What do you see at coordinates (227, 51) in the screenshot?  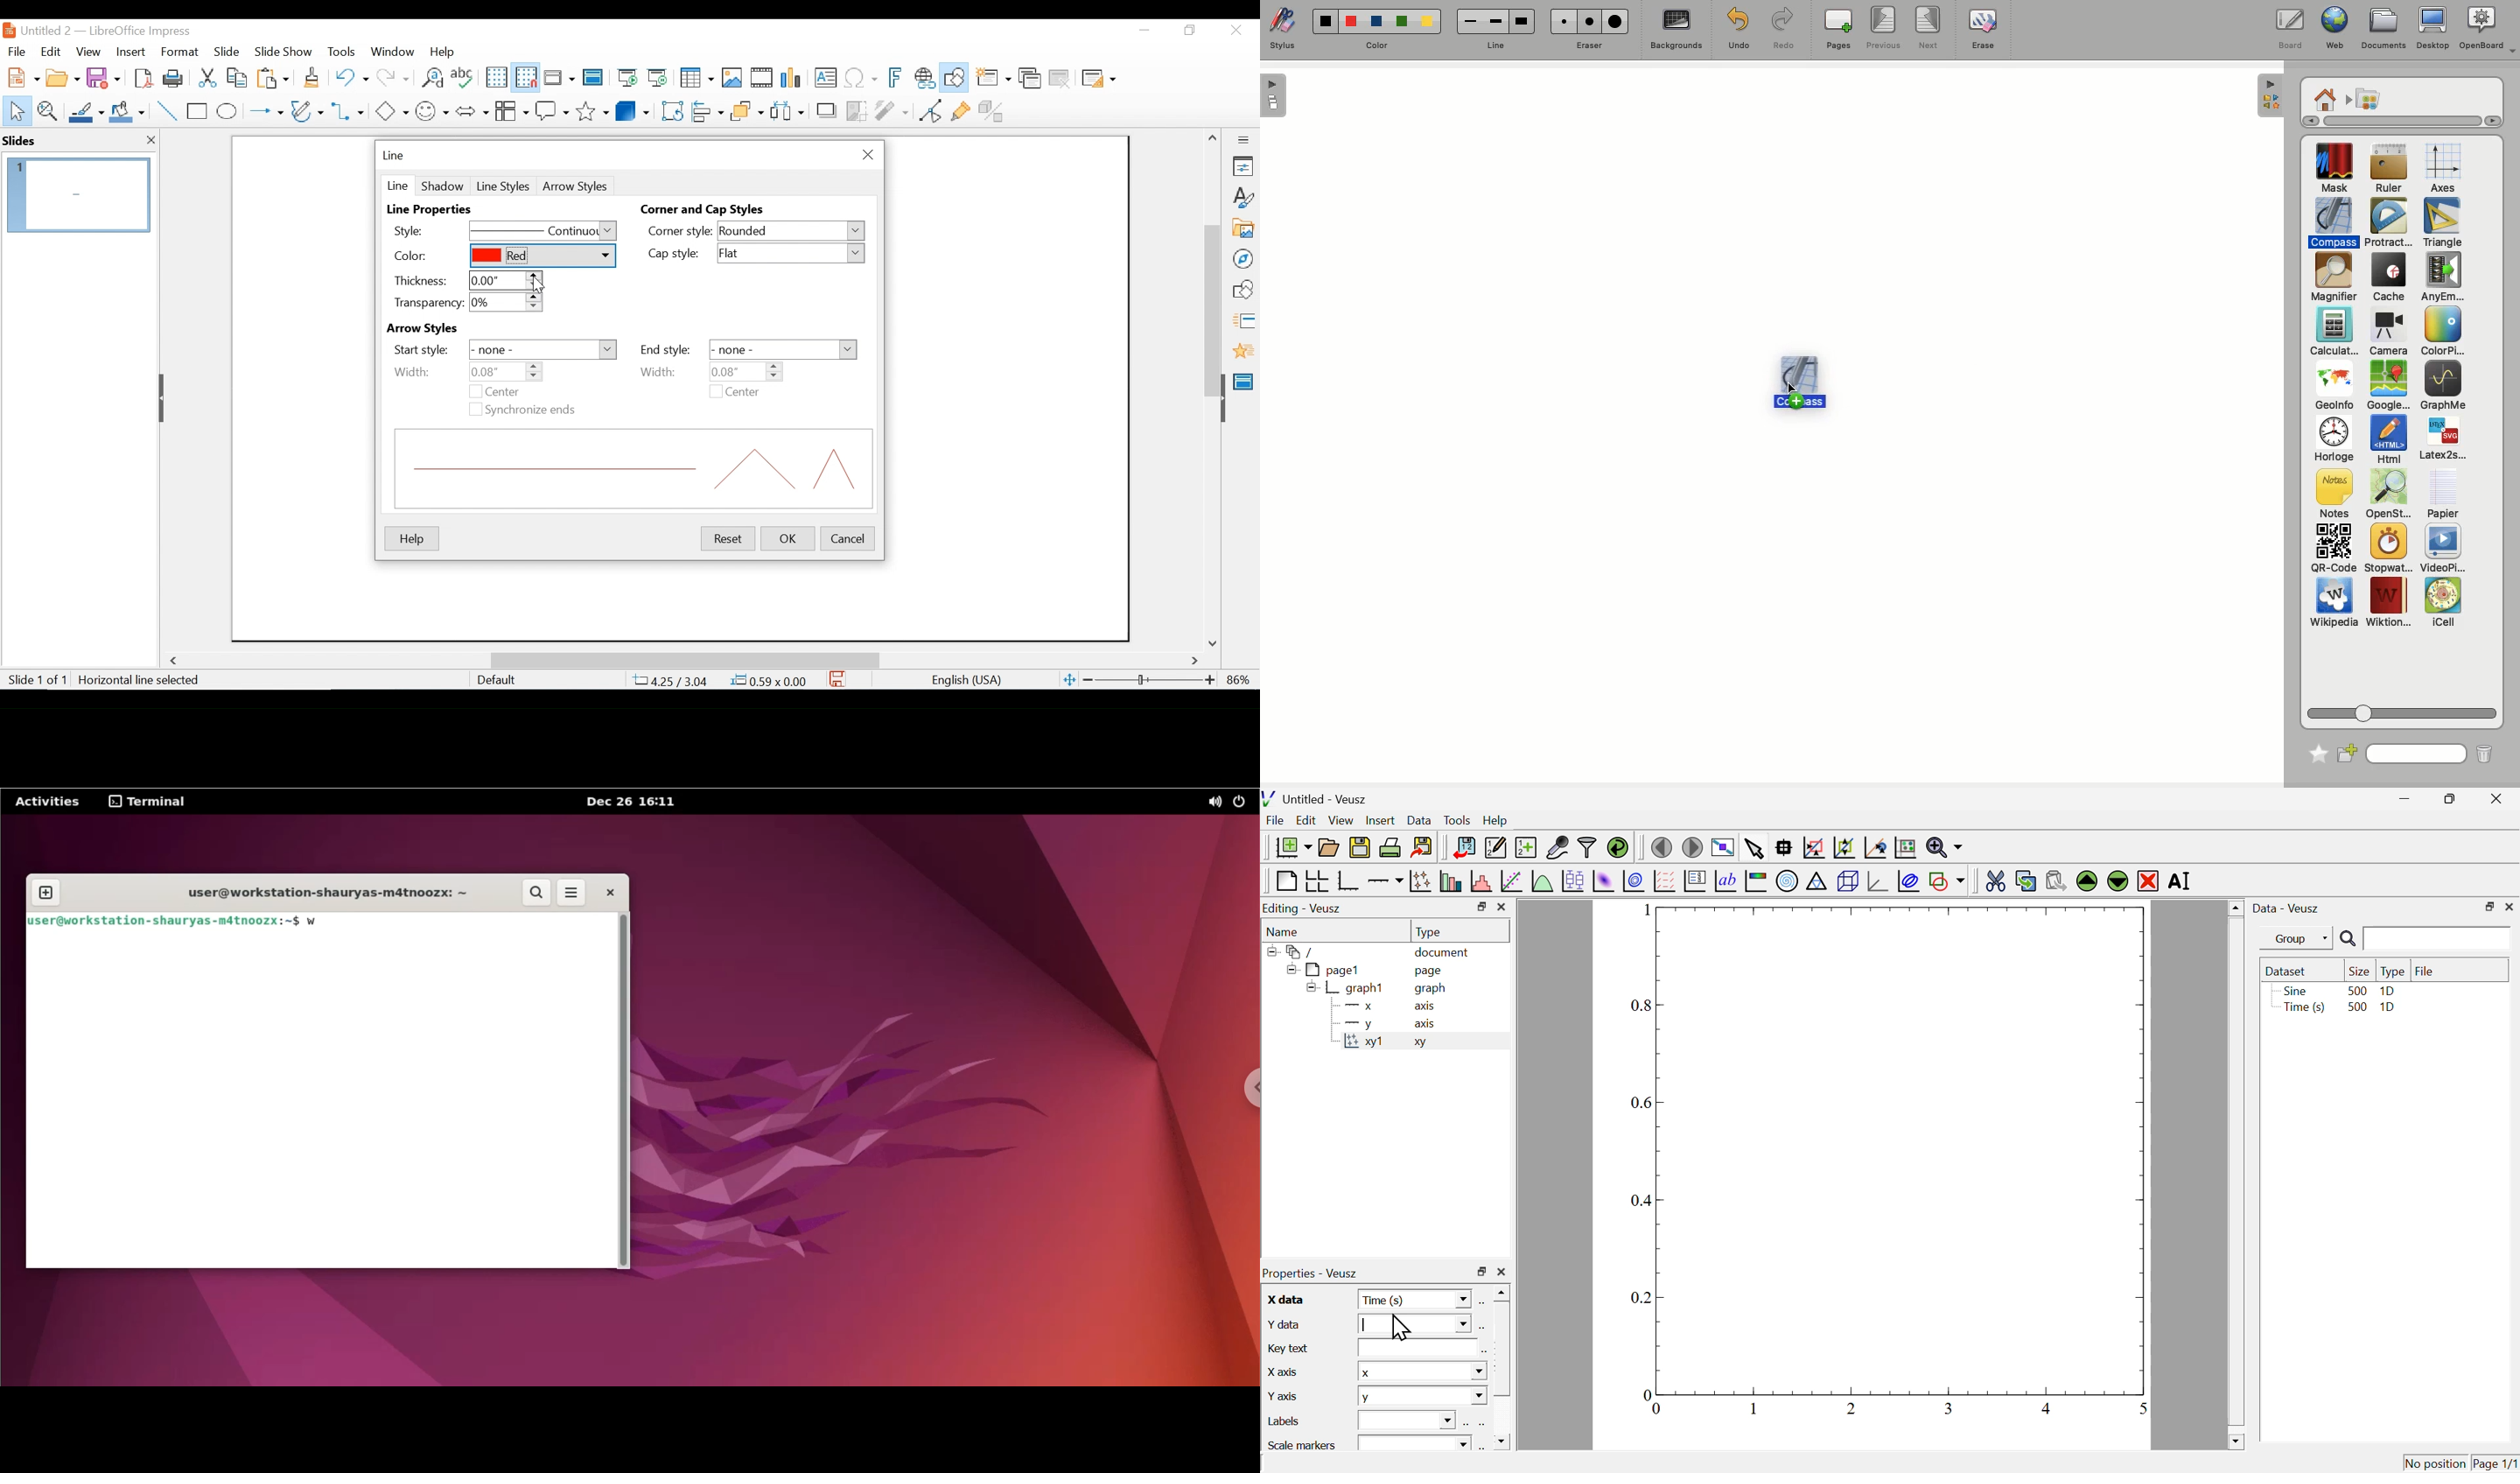 I see `Slide` at bounding box center [227, 51].